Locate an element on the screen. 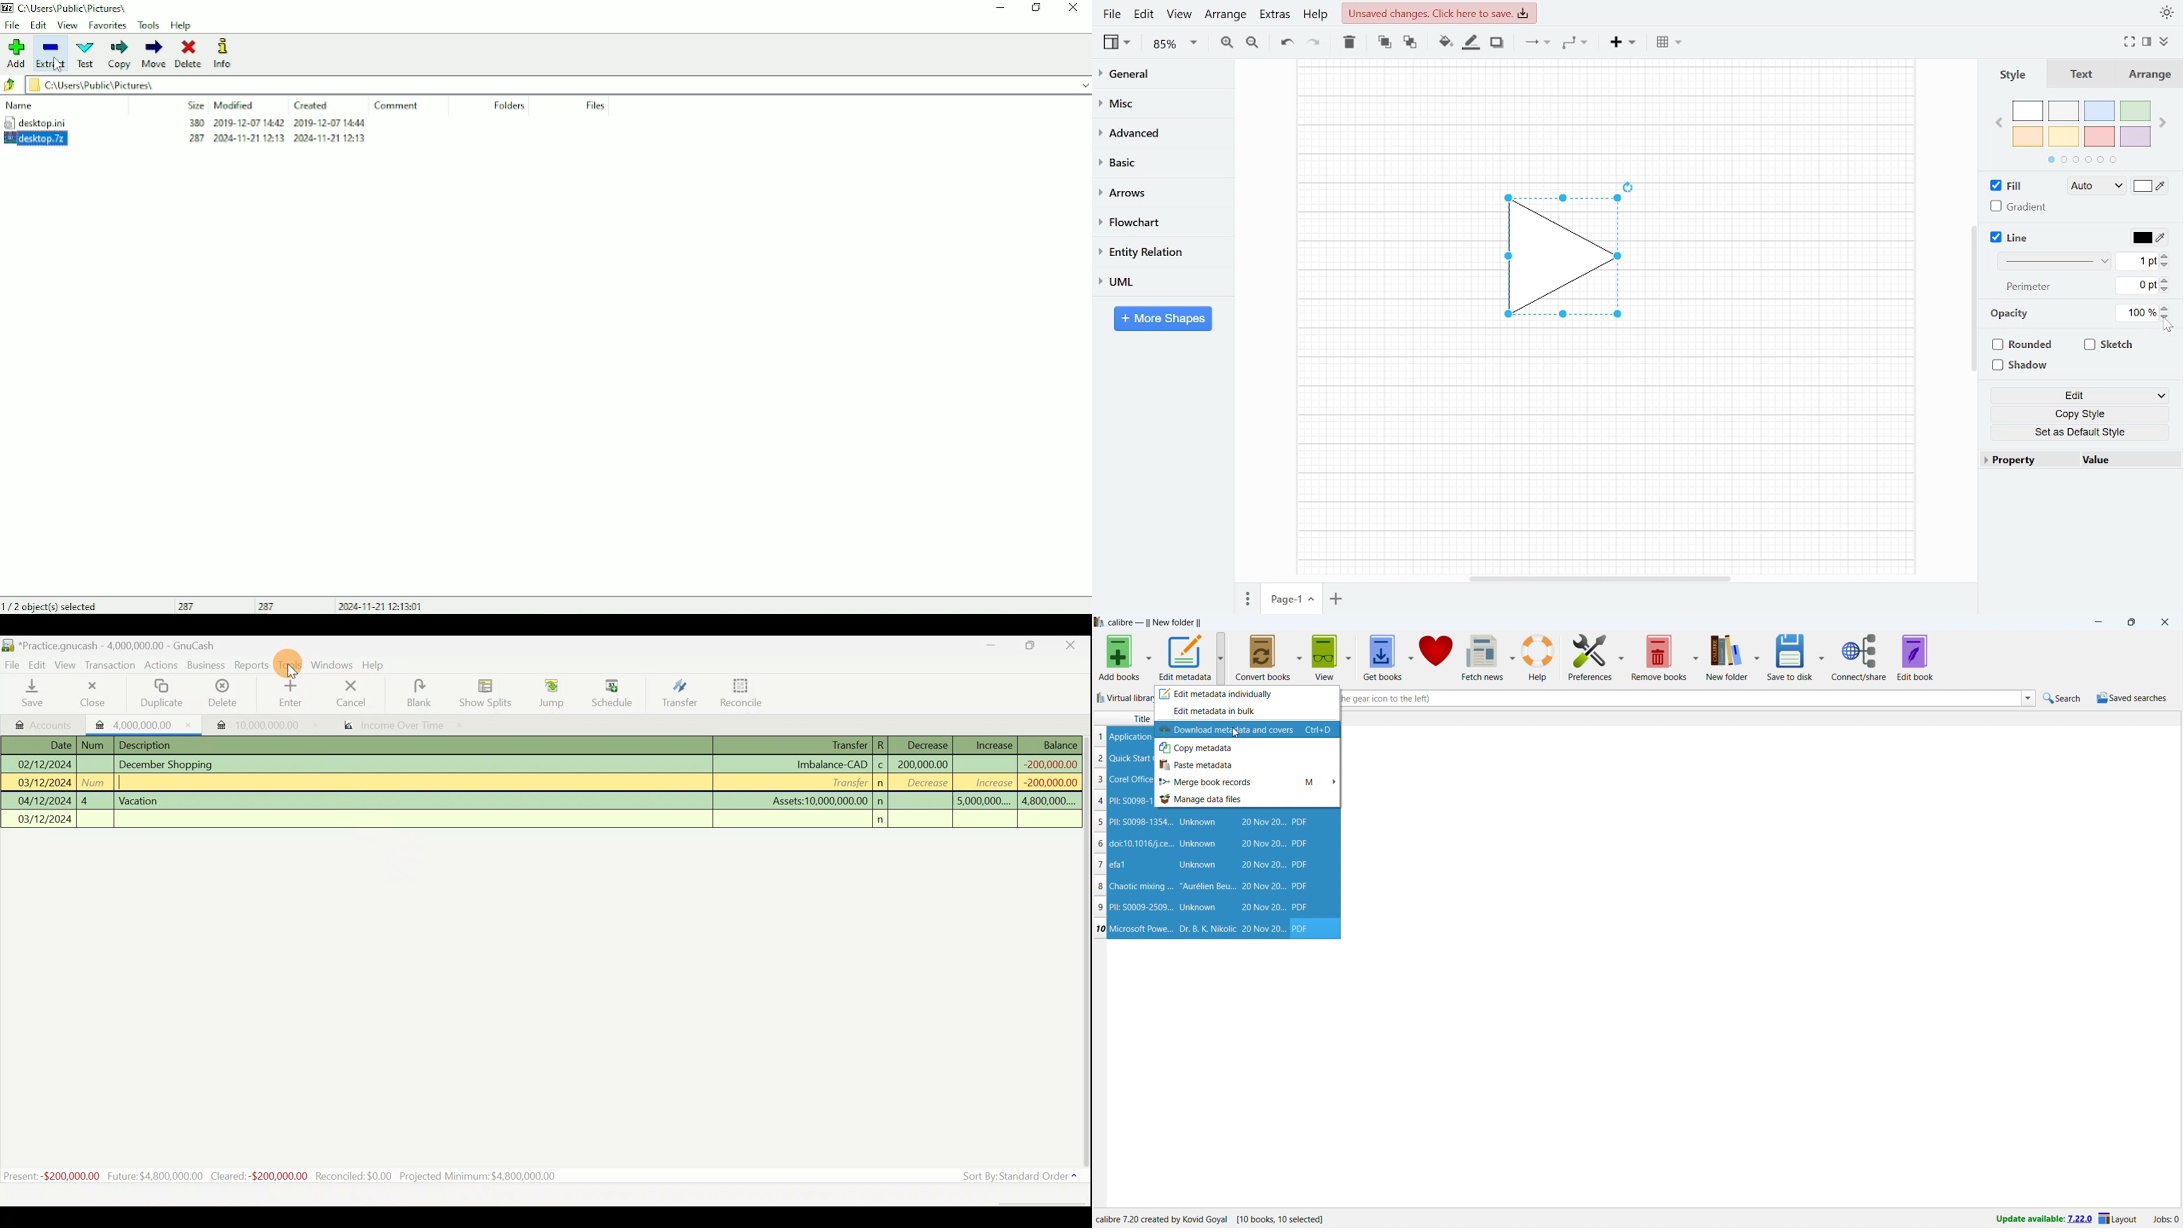 This screenshot has width=2184, height=1232. Increase is located at coordinates (994, 744).